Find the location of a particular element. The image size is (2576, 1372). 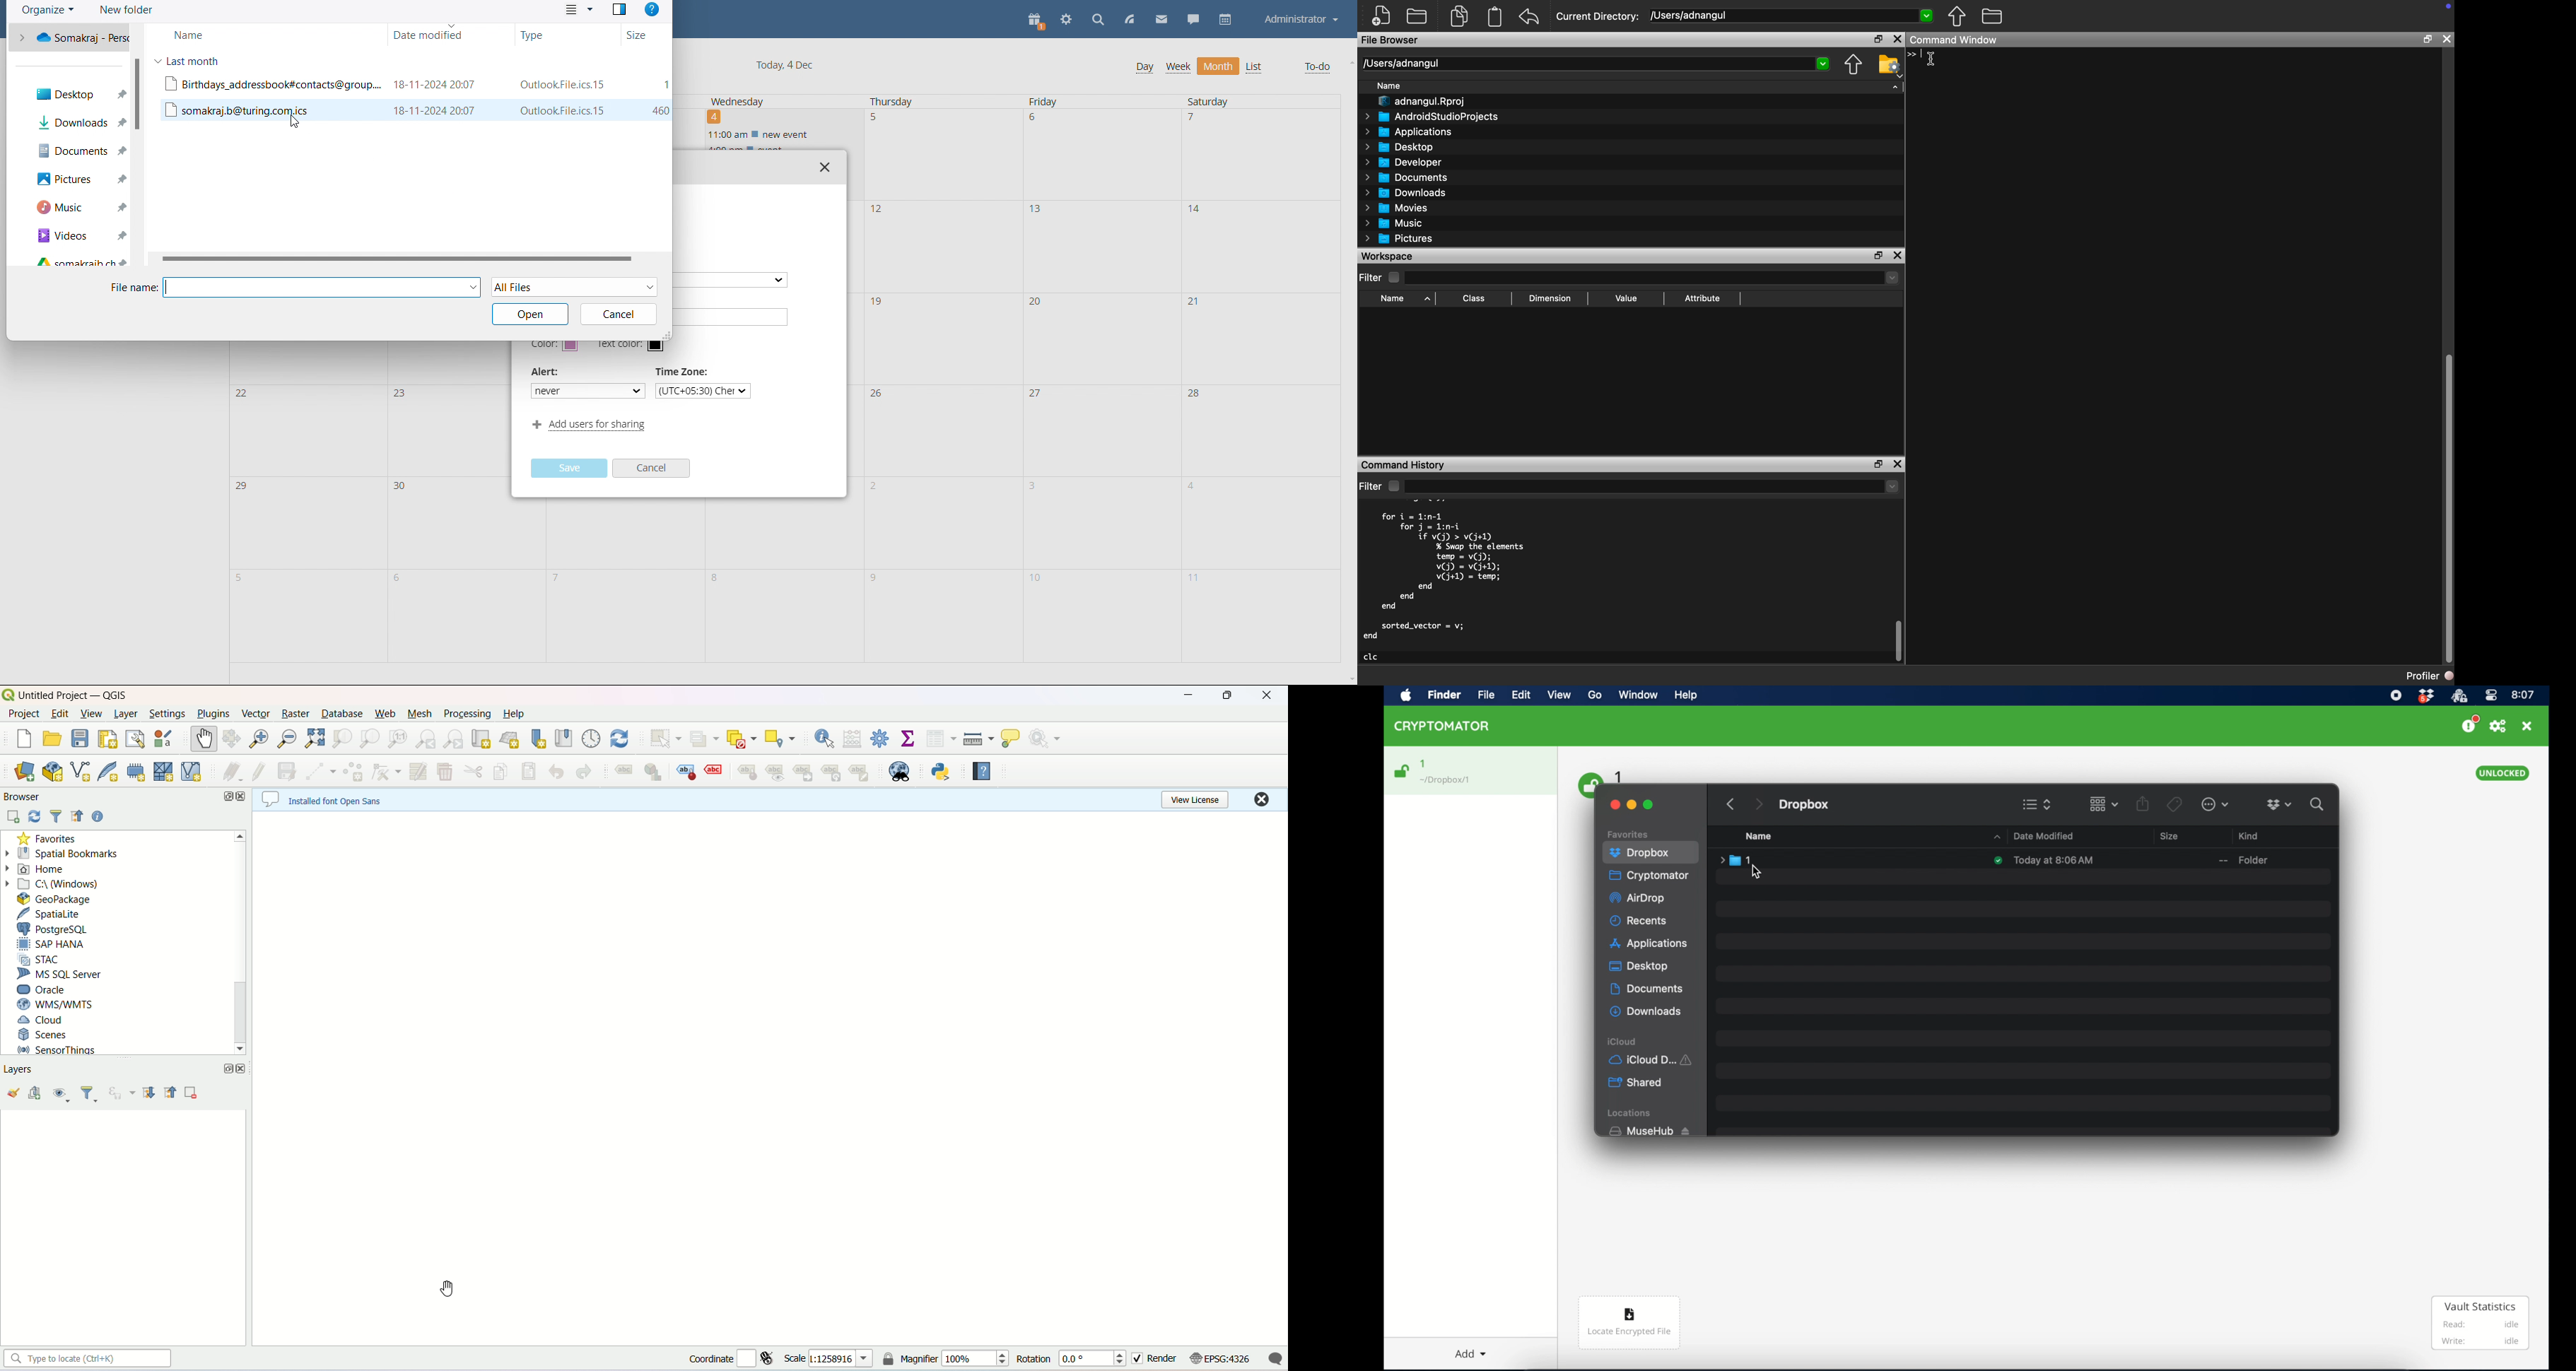

filter legends is located at coordinates (89, 1095).